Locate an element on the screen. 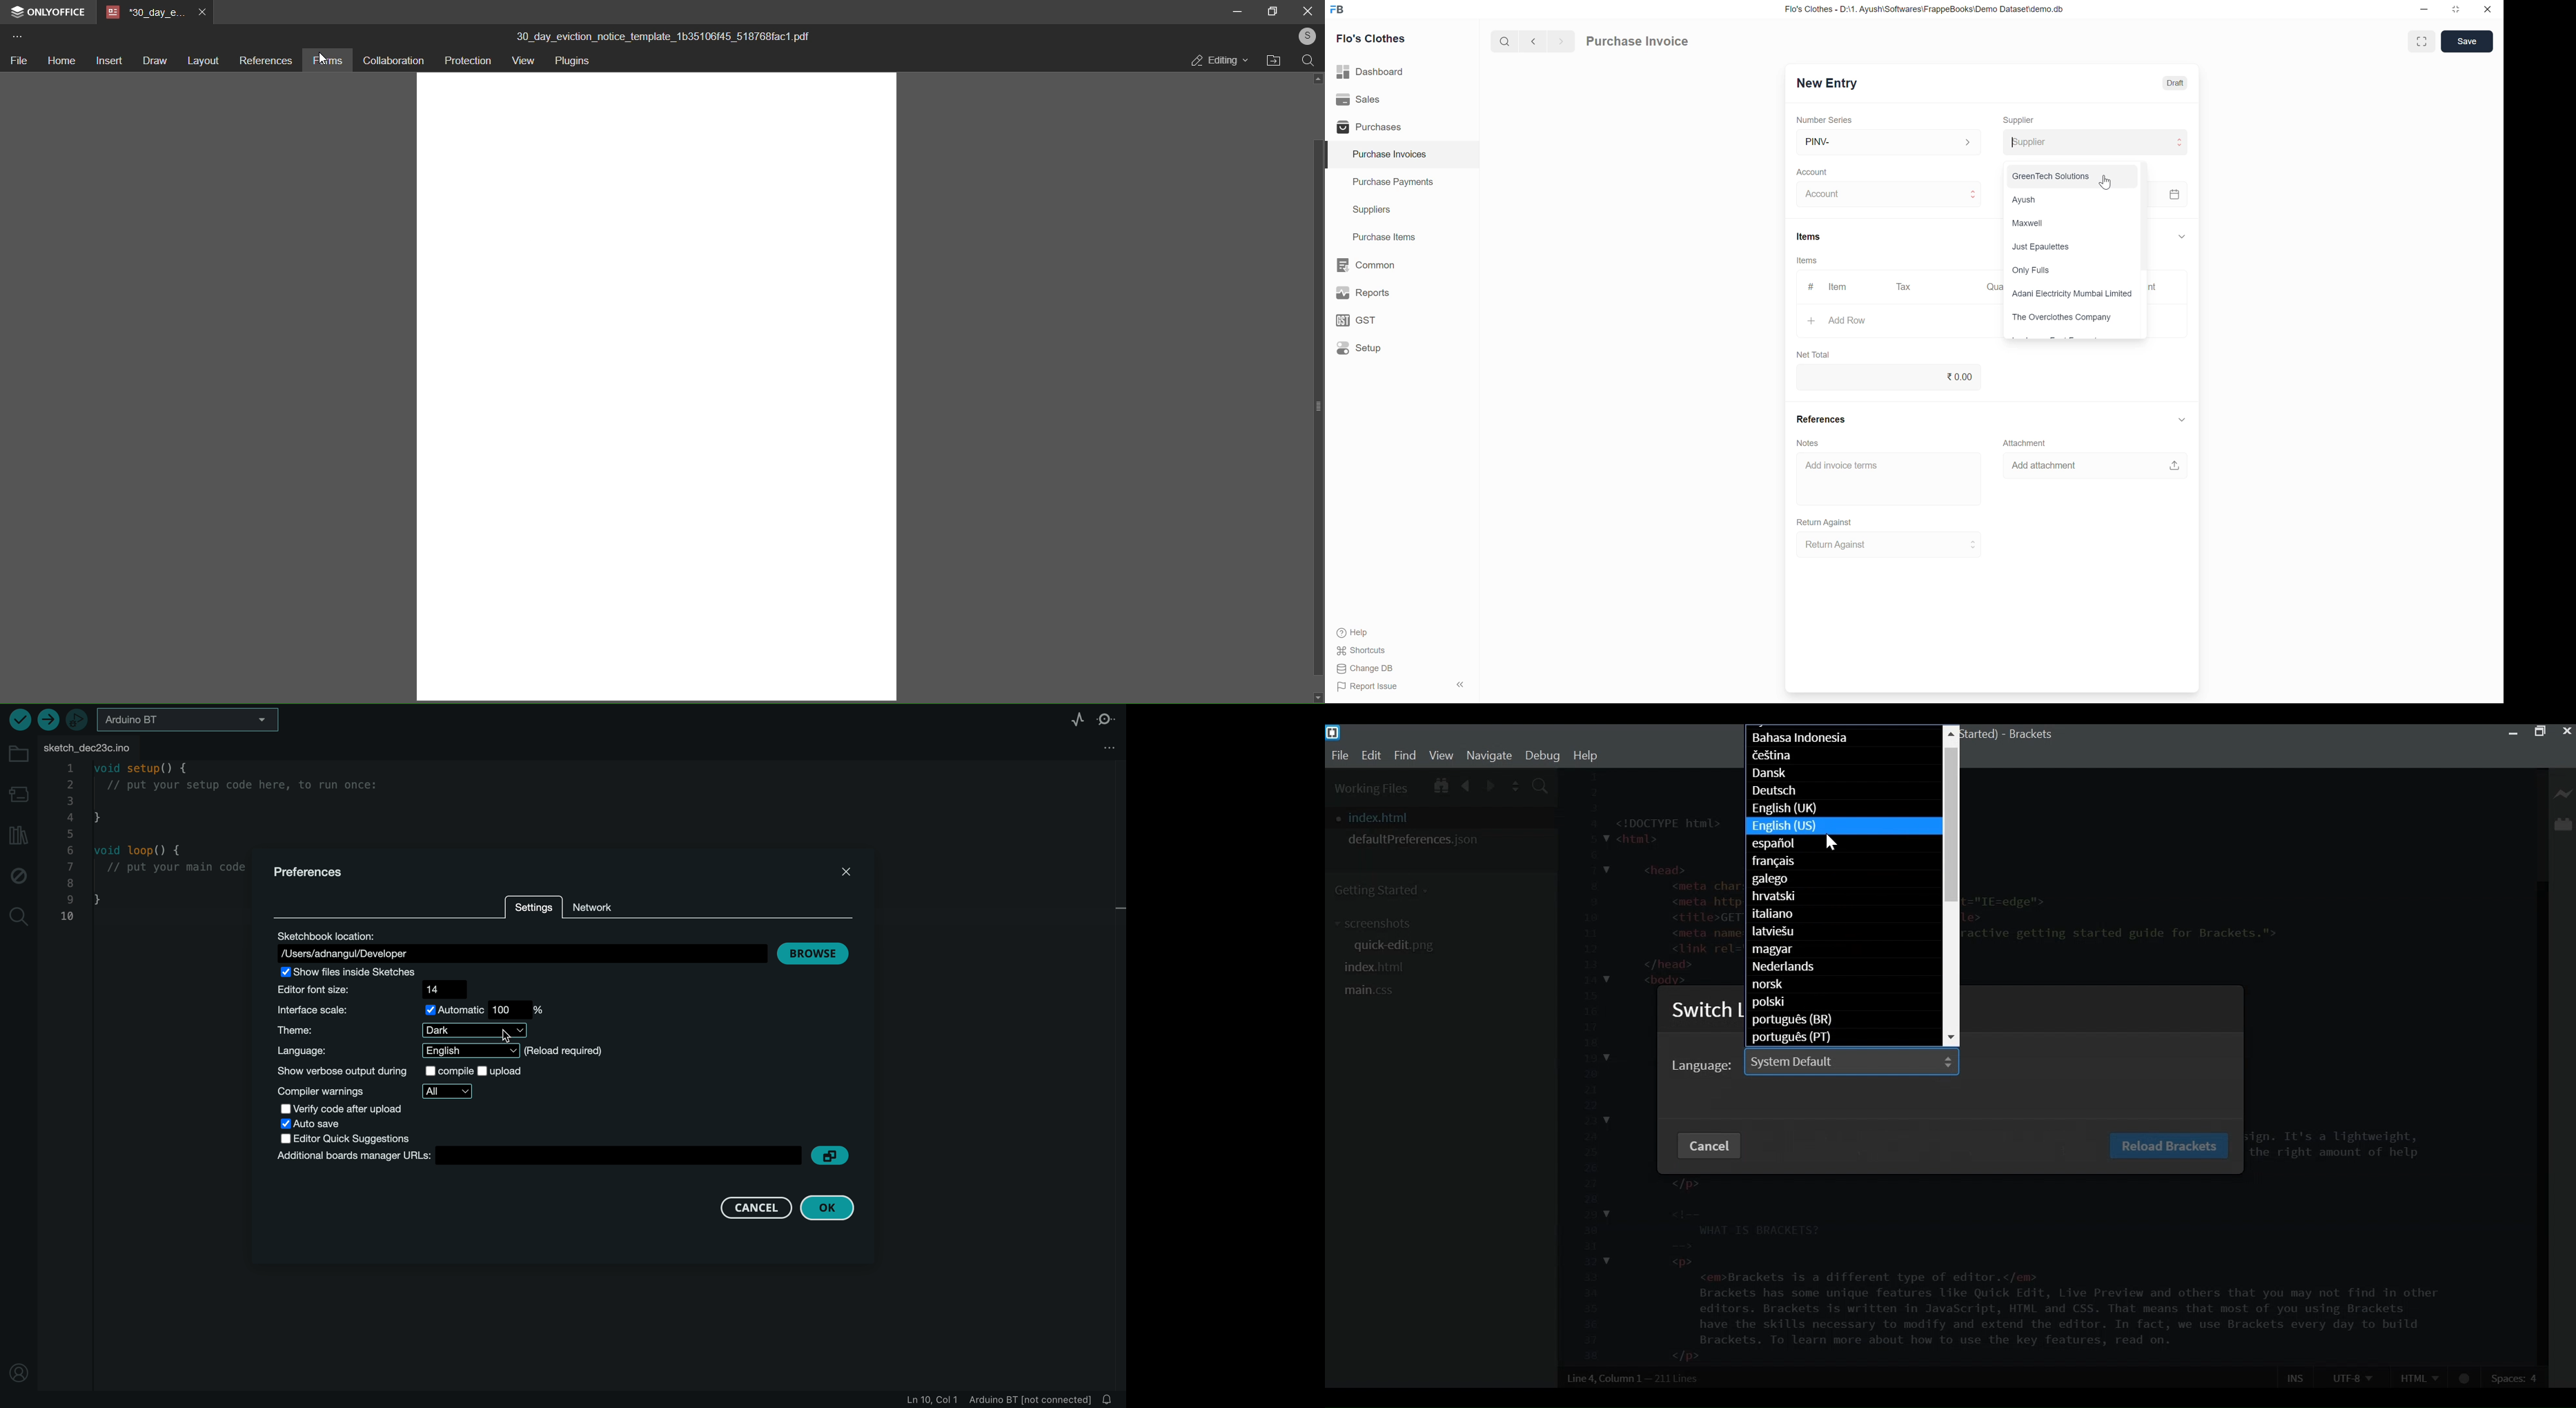 This screenshot has width=2576, height=1428. English (US) is located at coordinates (1843, 825).